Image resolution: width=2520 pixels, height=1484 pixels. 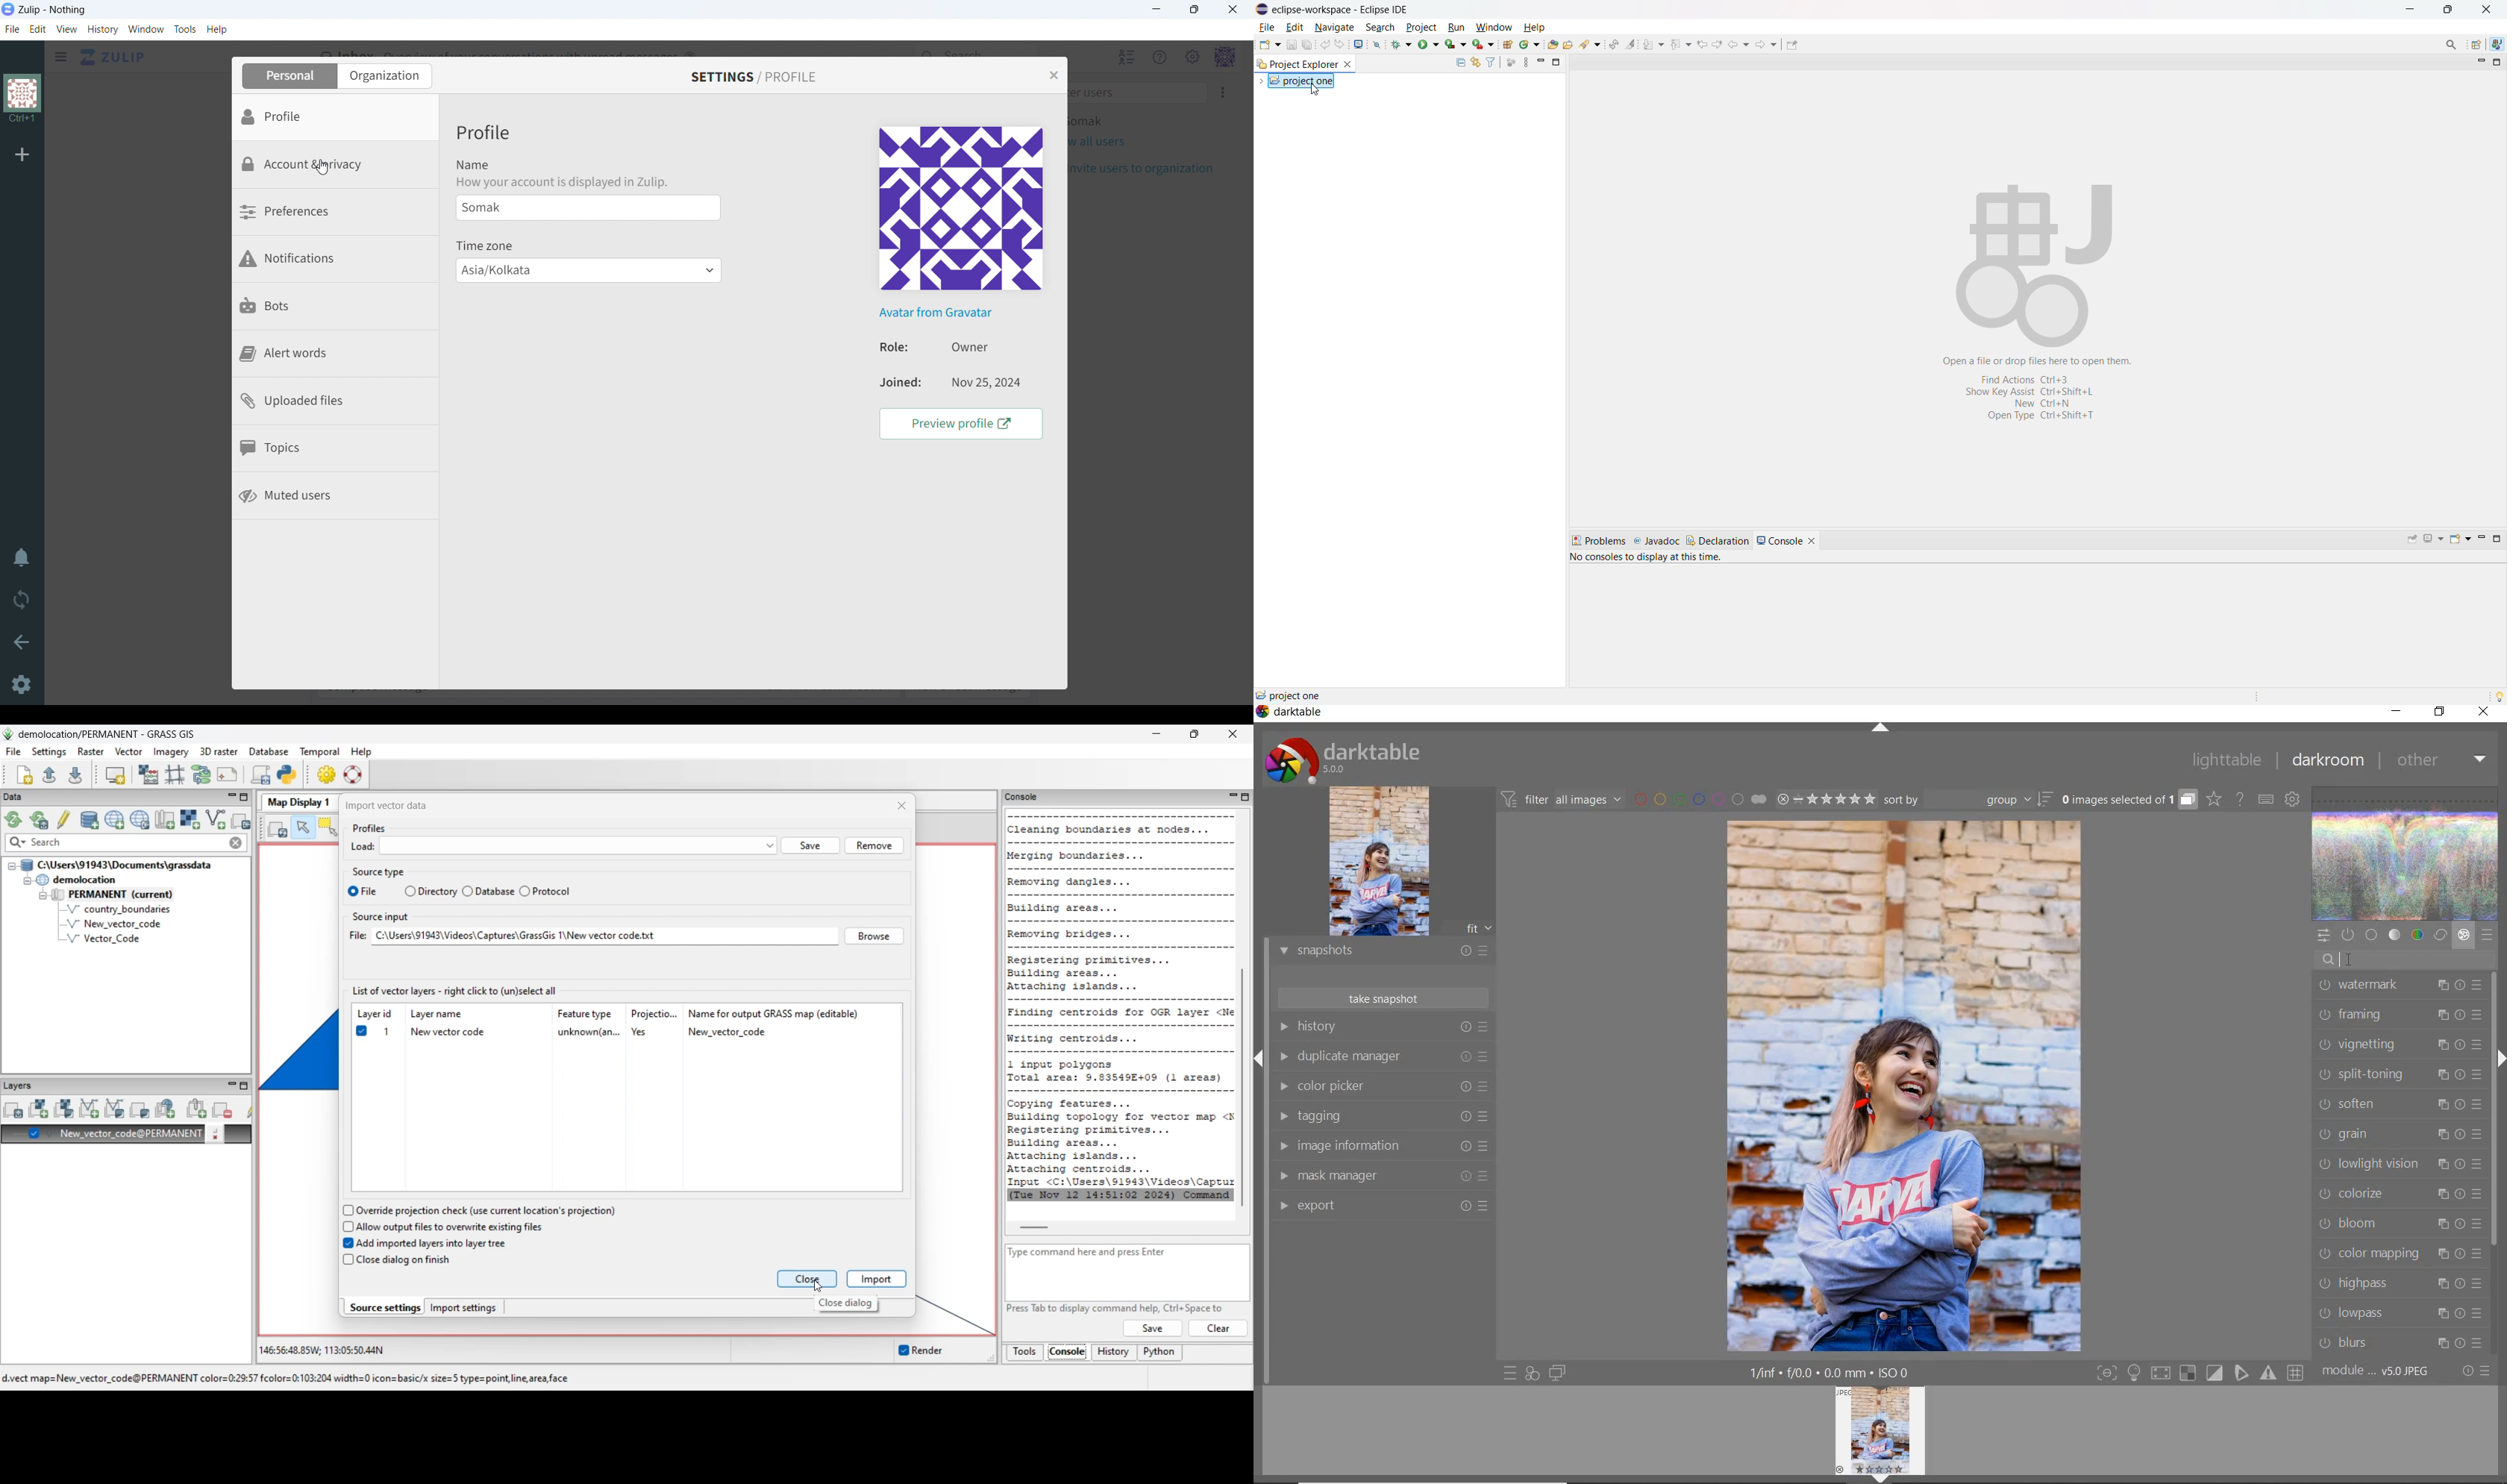 What do you see at coordinates (1380, 1089) in the screenshot?
I see `color picker` at bounding box center [1380, 1089].